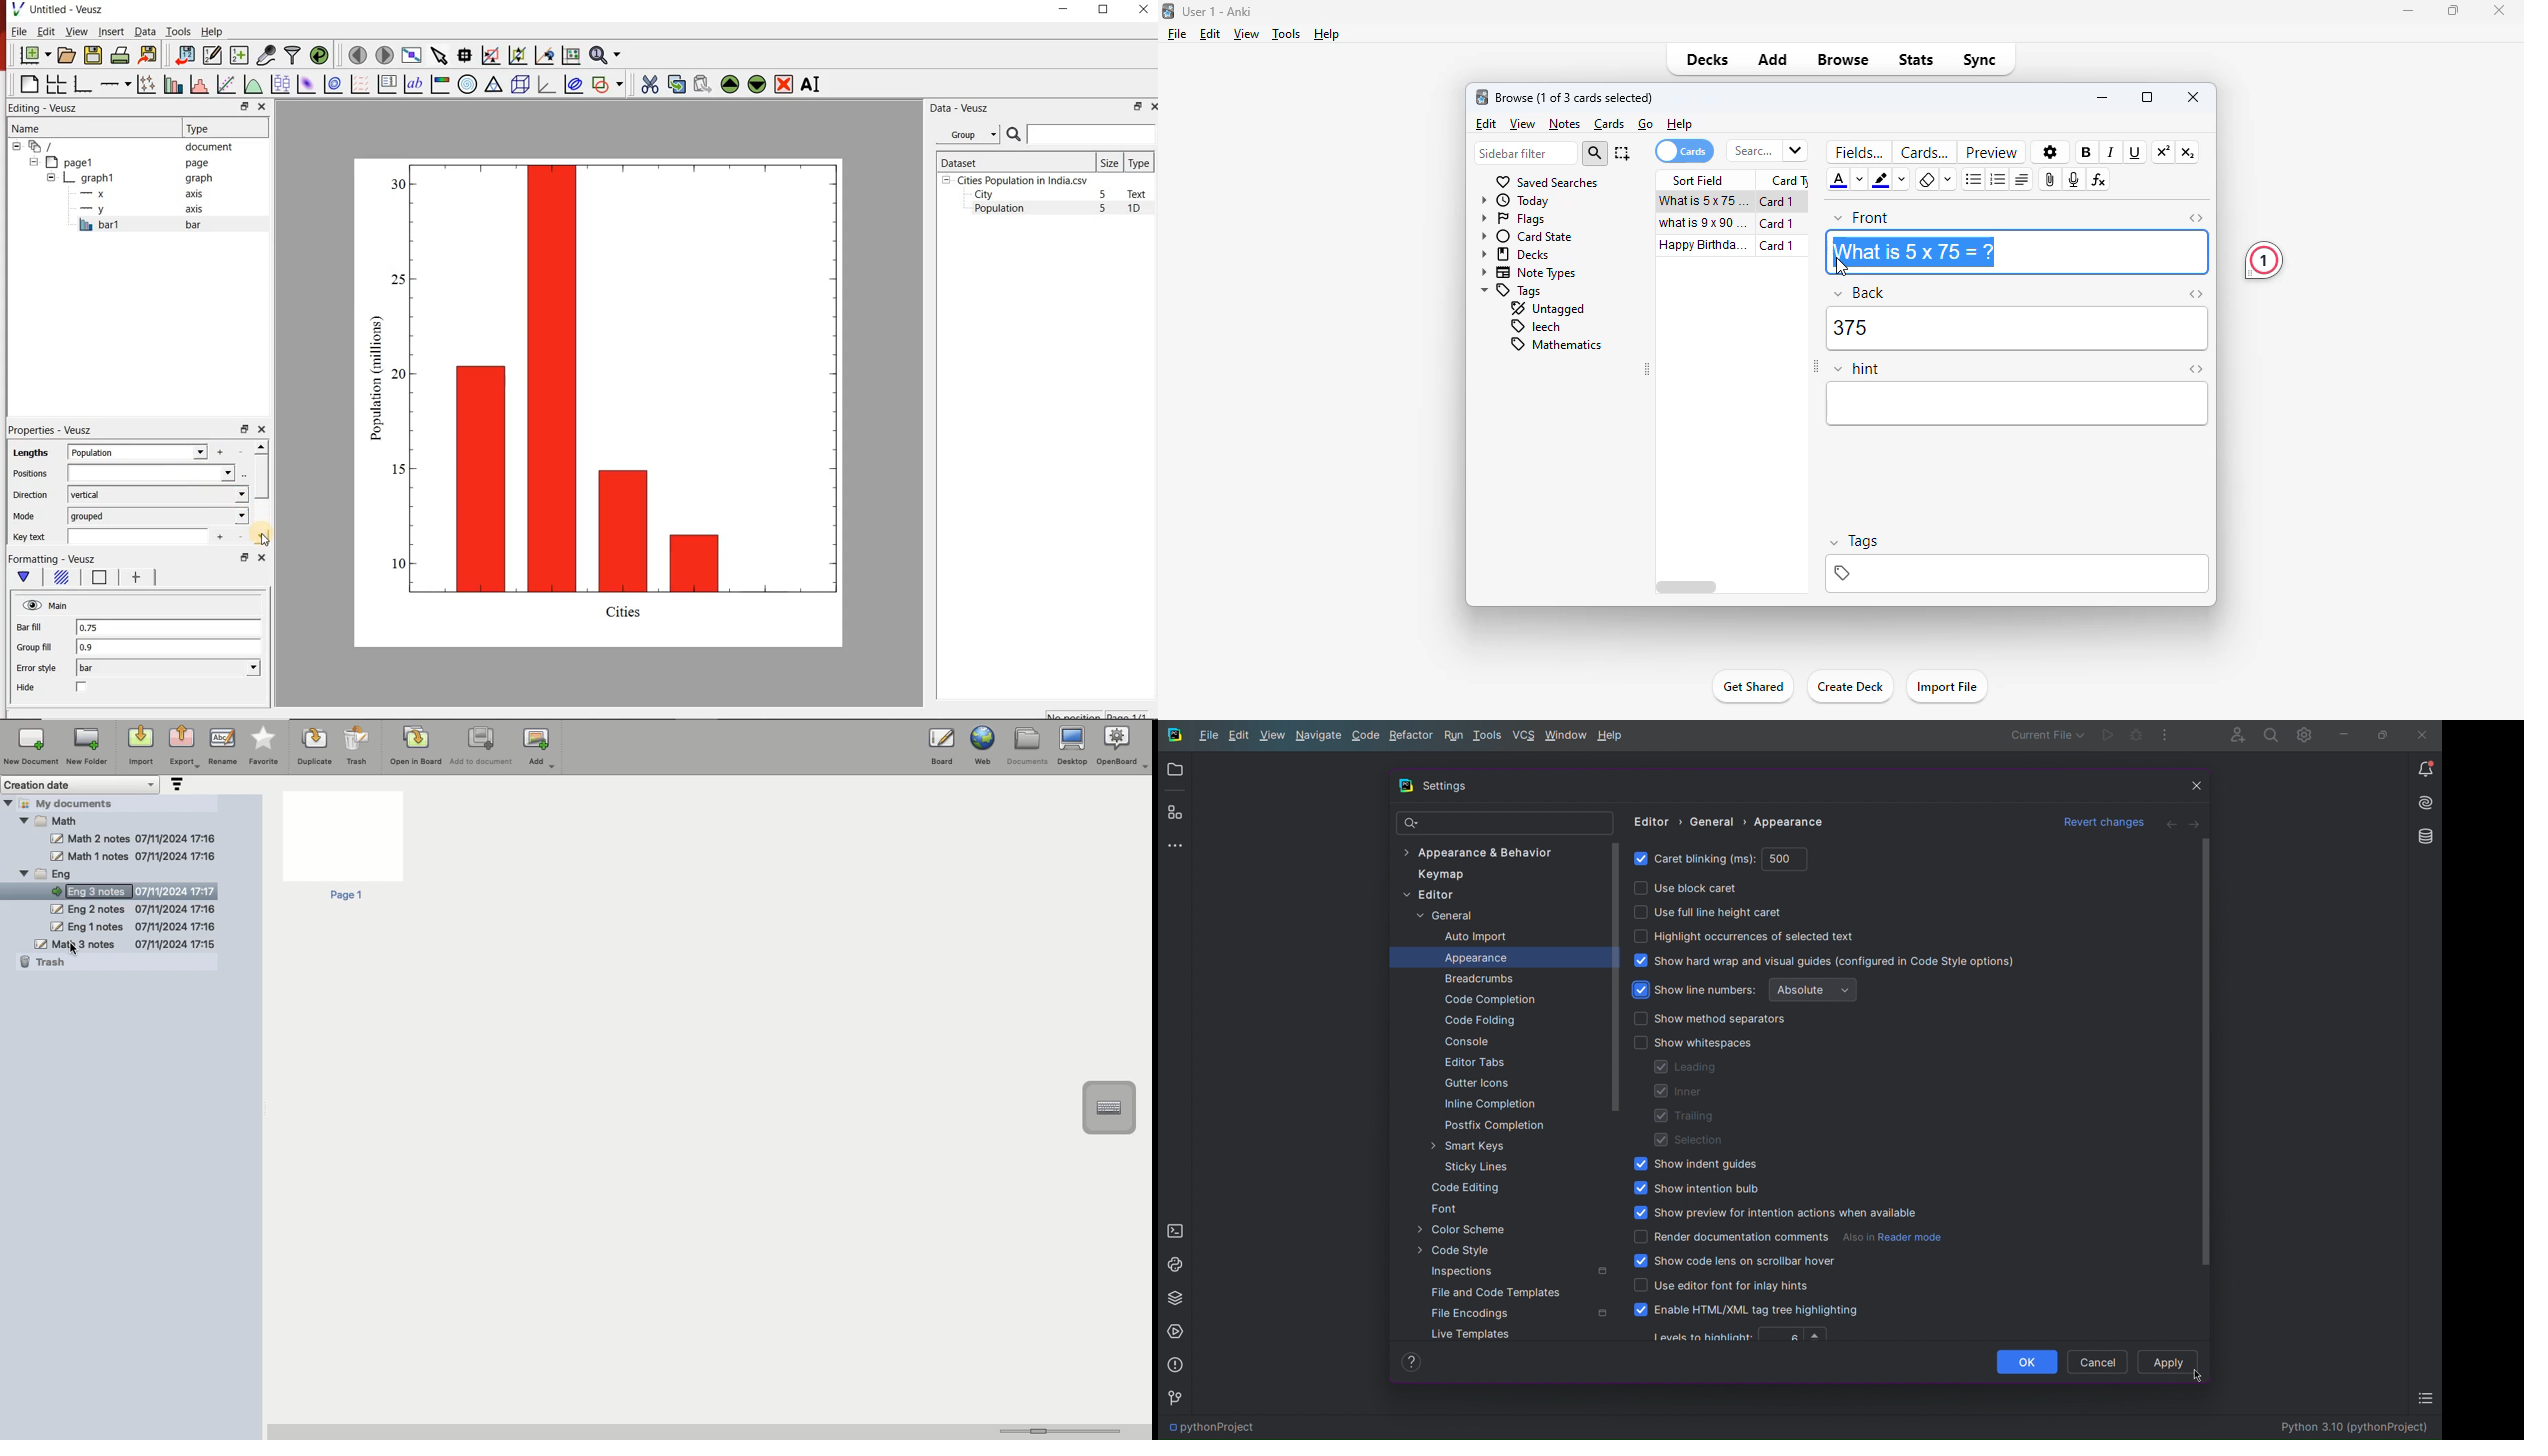  What do you see at coordinates (2046, 735) in the screenshot?
I see `Current File` at bounding box center [2046, 735].